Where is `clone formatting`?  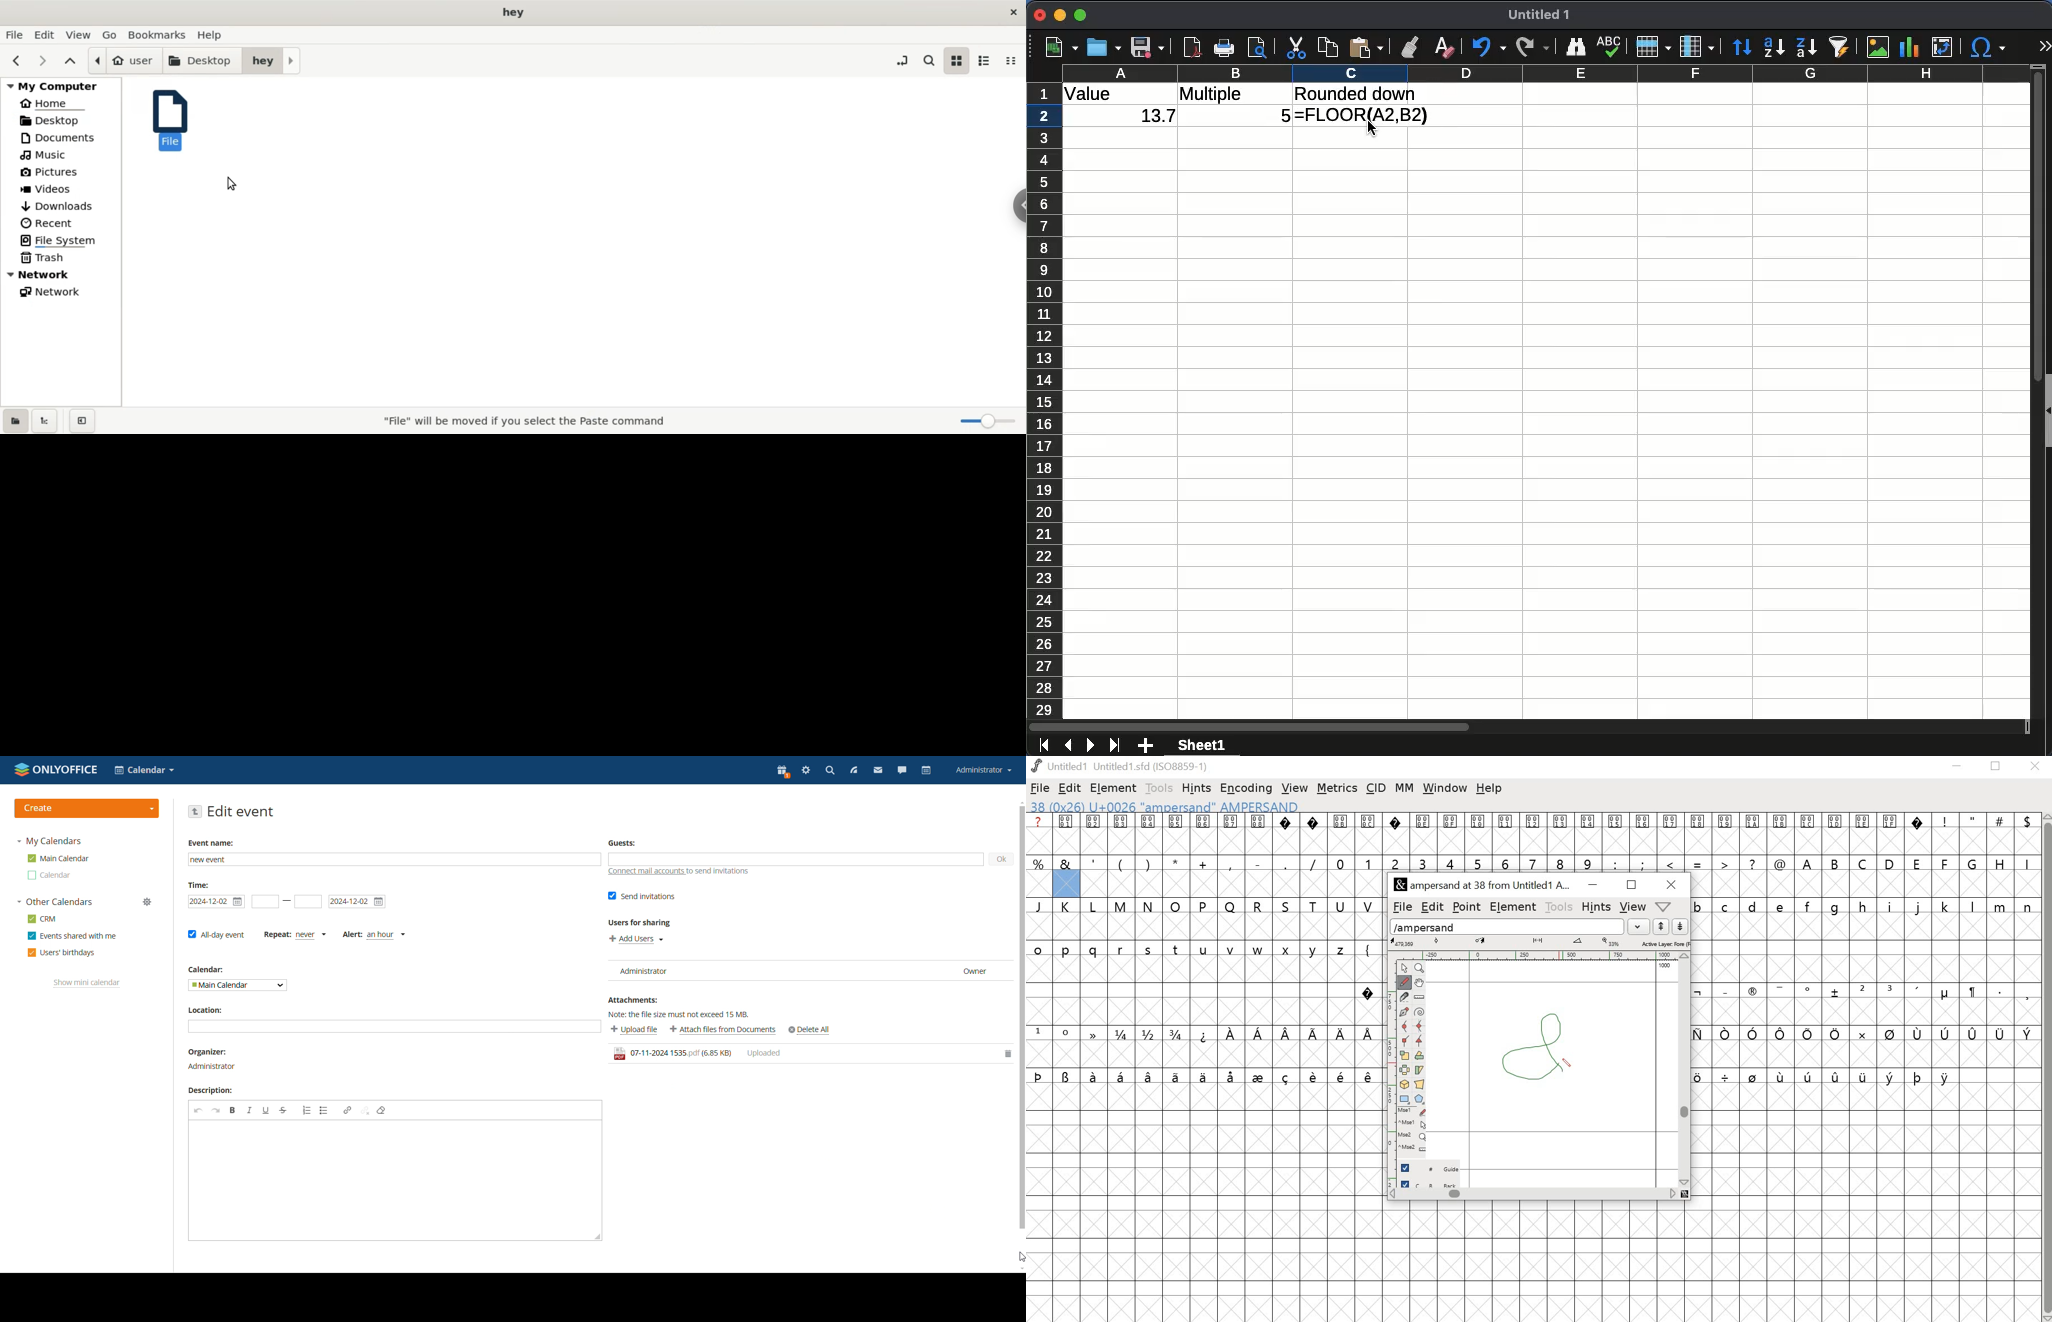 clone formatting is located at coordinates (1410, 47).